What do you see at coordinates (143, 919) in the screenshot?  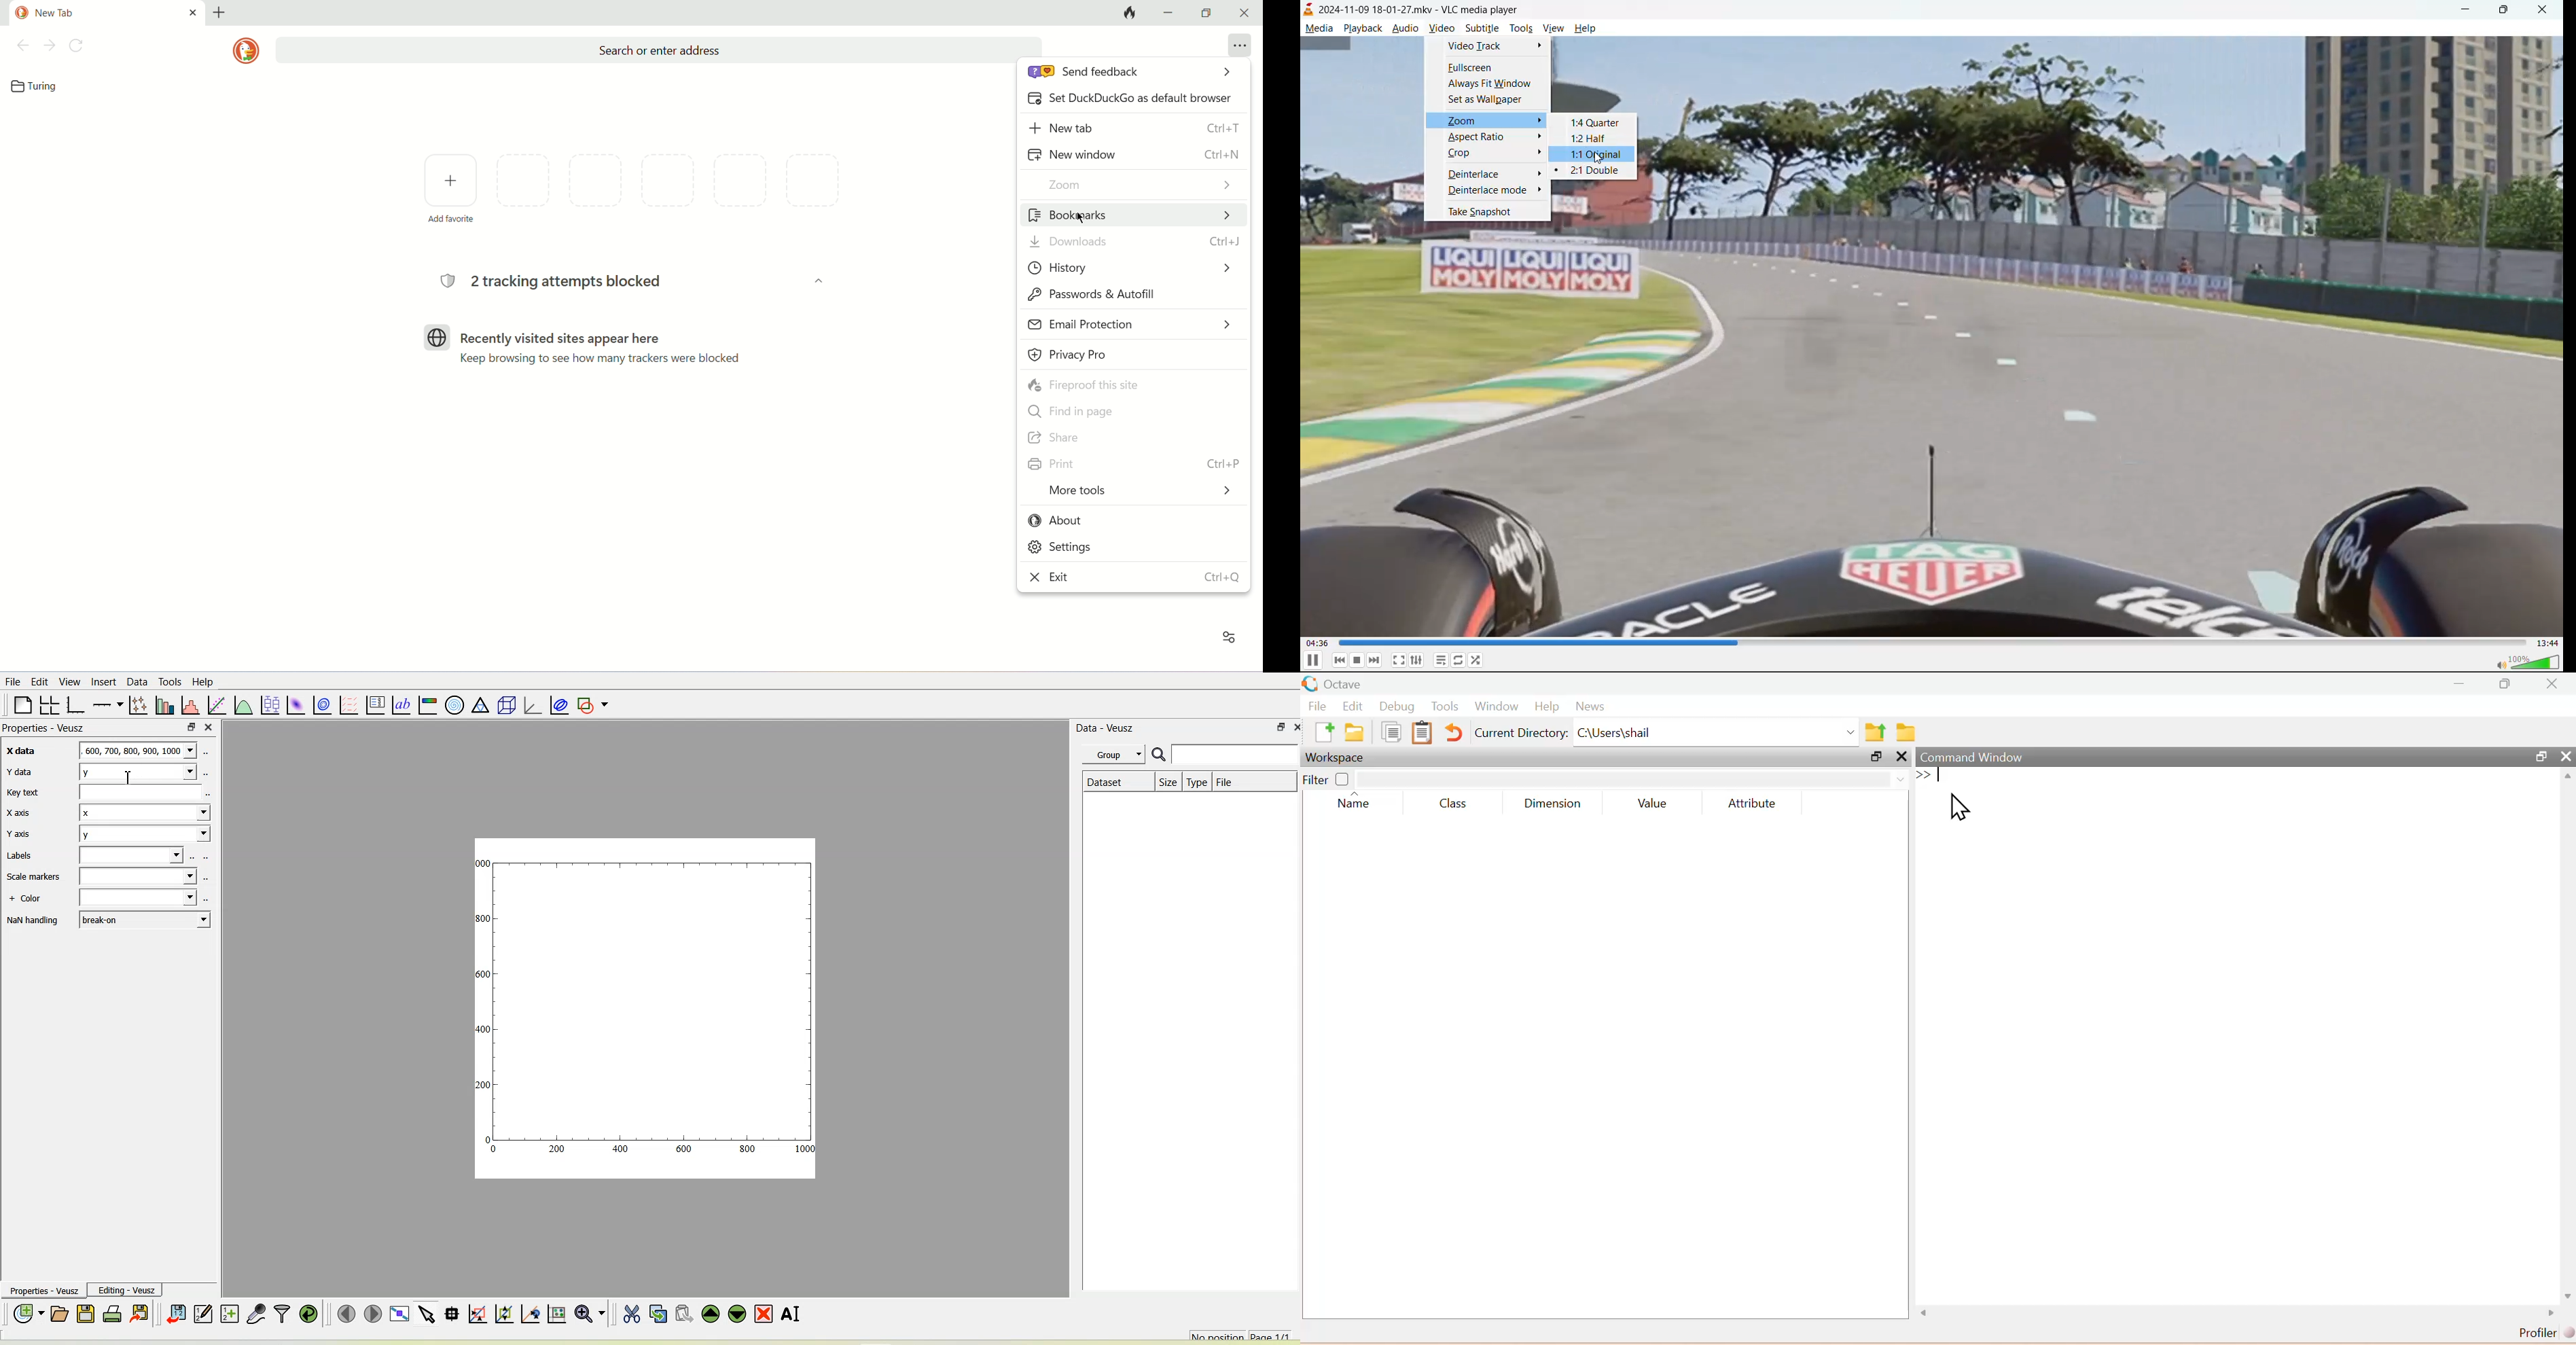 I see `break-on ` at bounding box center [143, 919].